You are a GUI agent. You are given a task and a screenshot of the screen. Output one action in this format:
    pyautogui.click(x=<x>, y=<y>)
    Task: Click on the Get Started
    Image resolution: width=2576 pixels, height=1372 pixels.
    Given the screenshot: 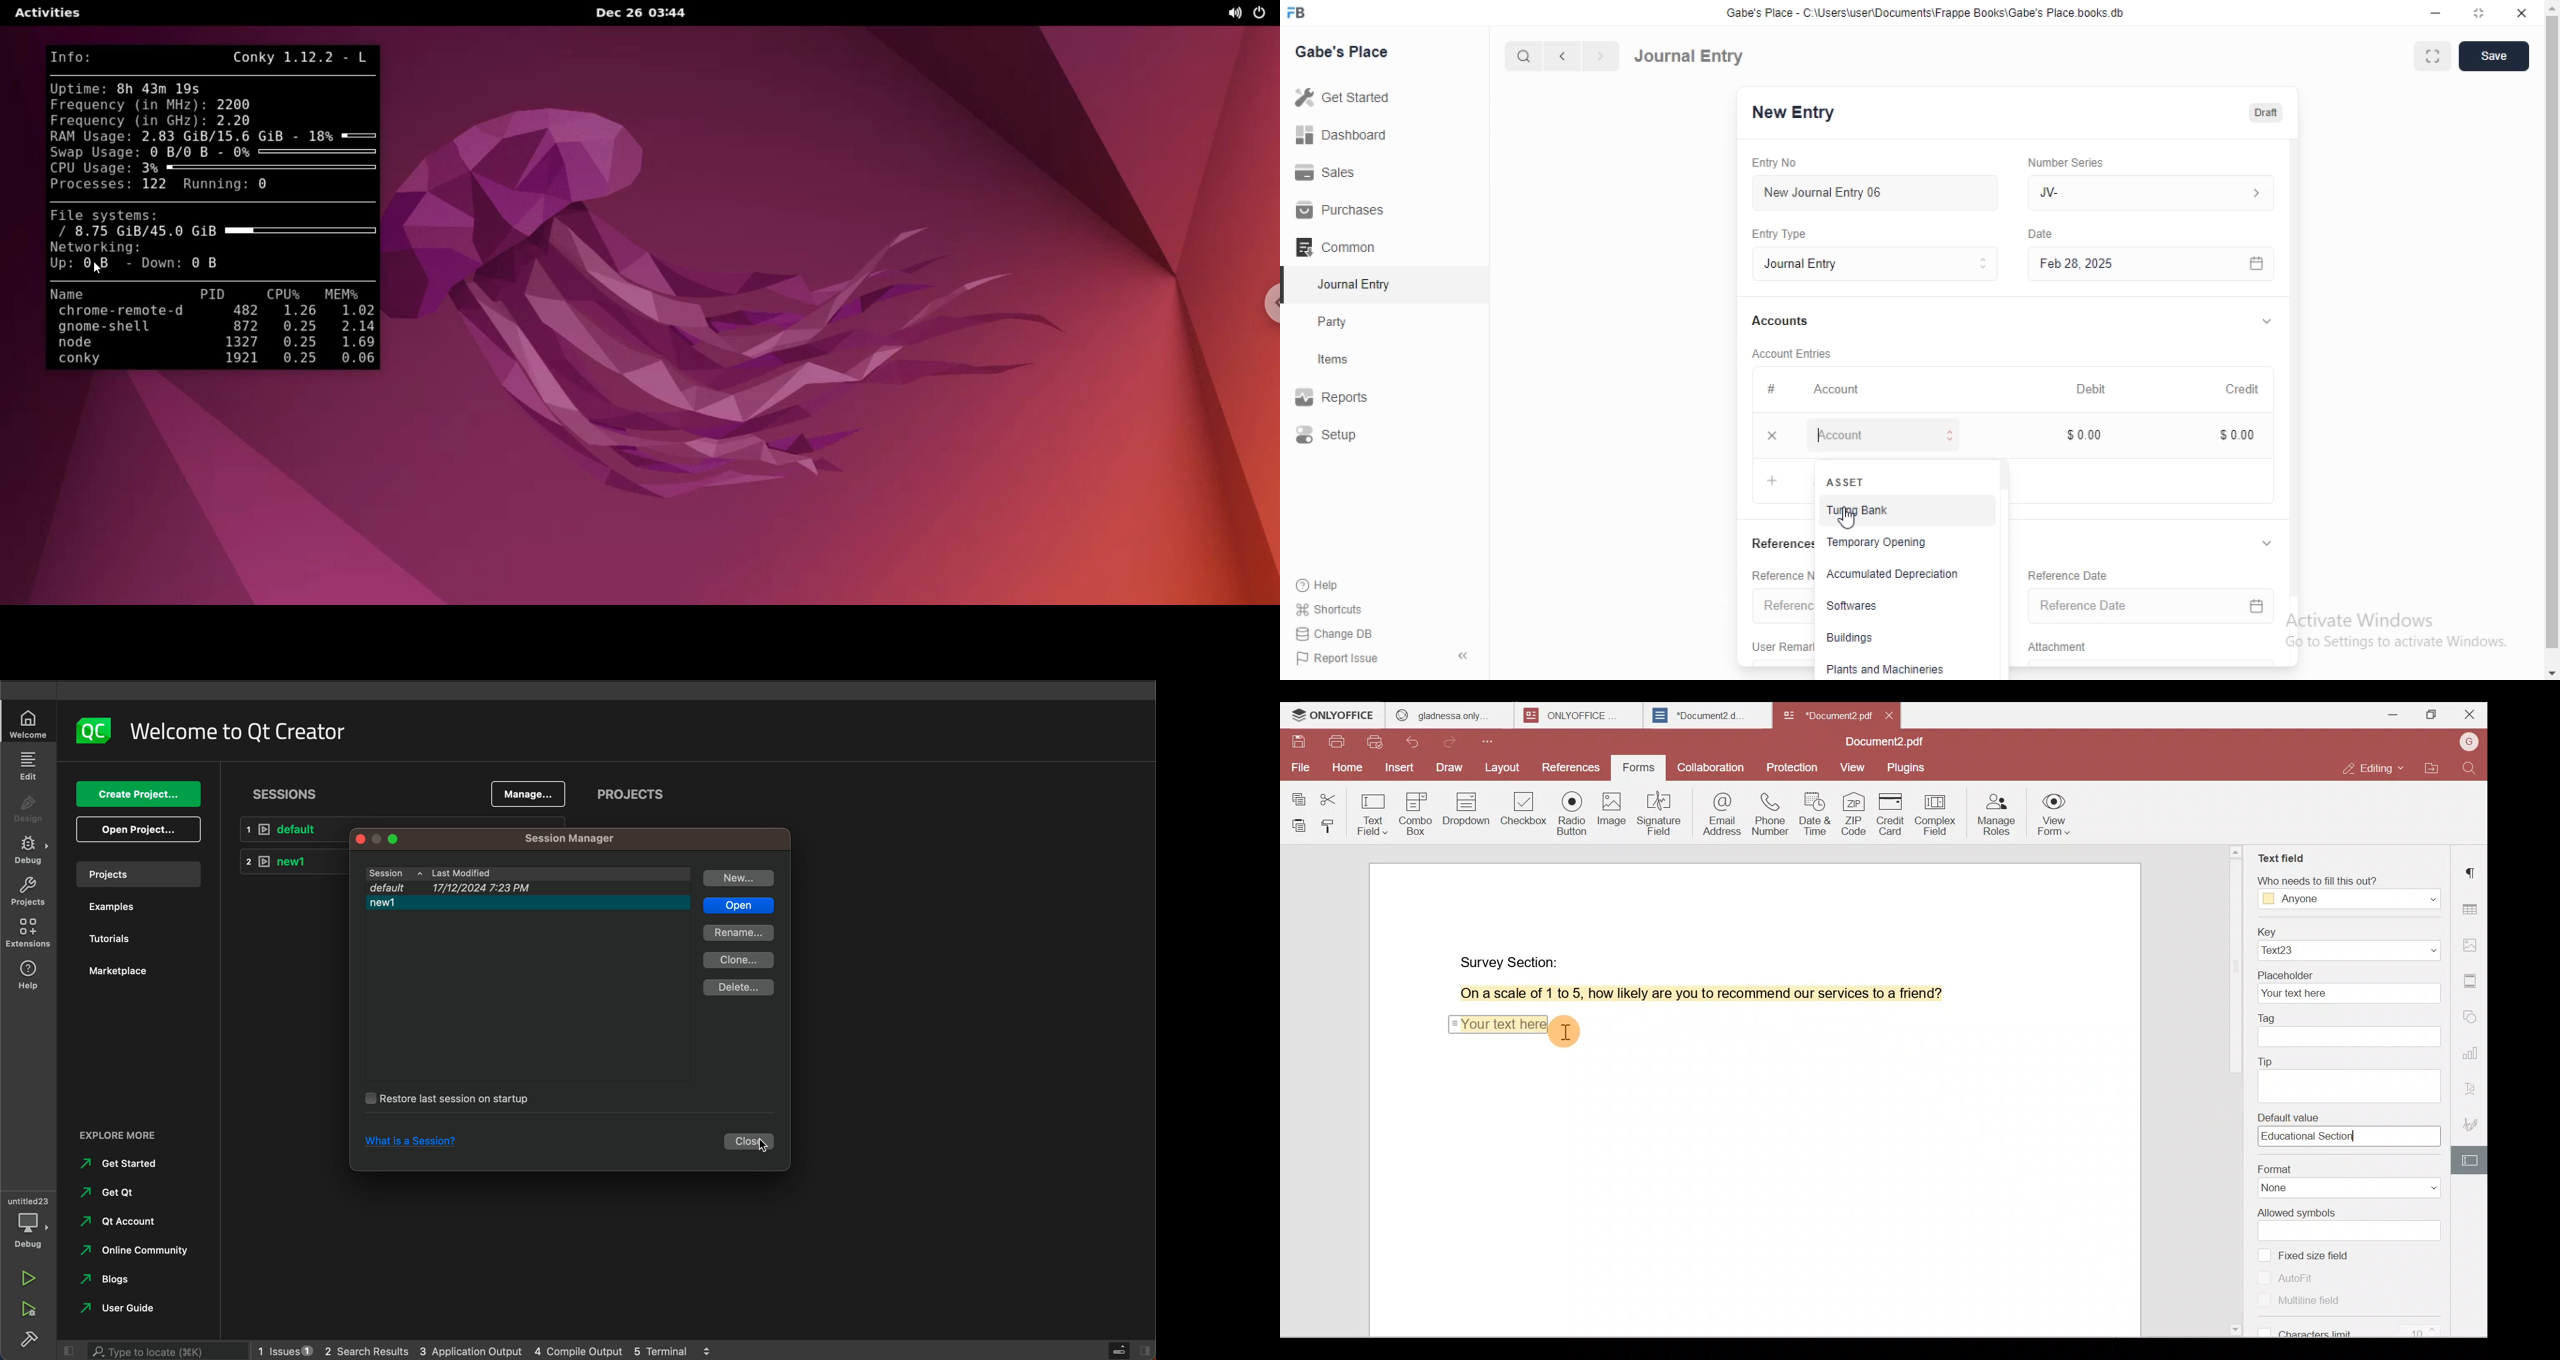 What is the action you would take?
    pyautogui.click(x=1347, y=97)
    